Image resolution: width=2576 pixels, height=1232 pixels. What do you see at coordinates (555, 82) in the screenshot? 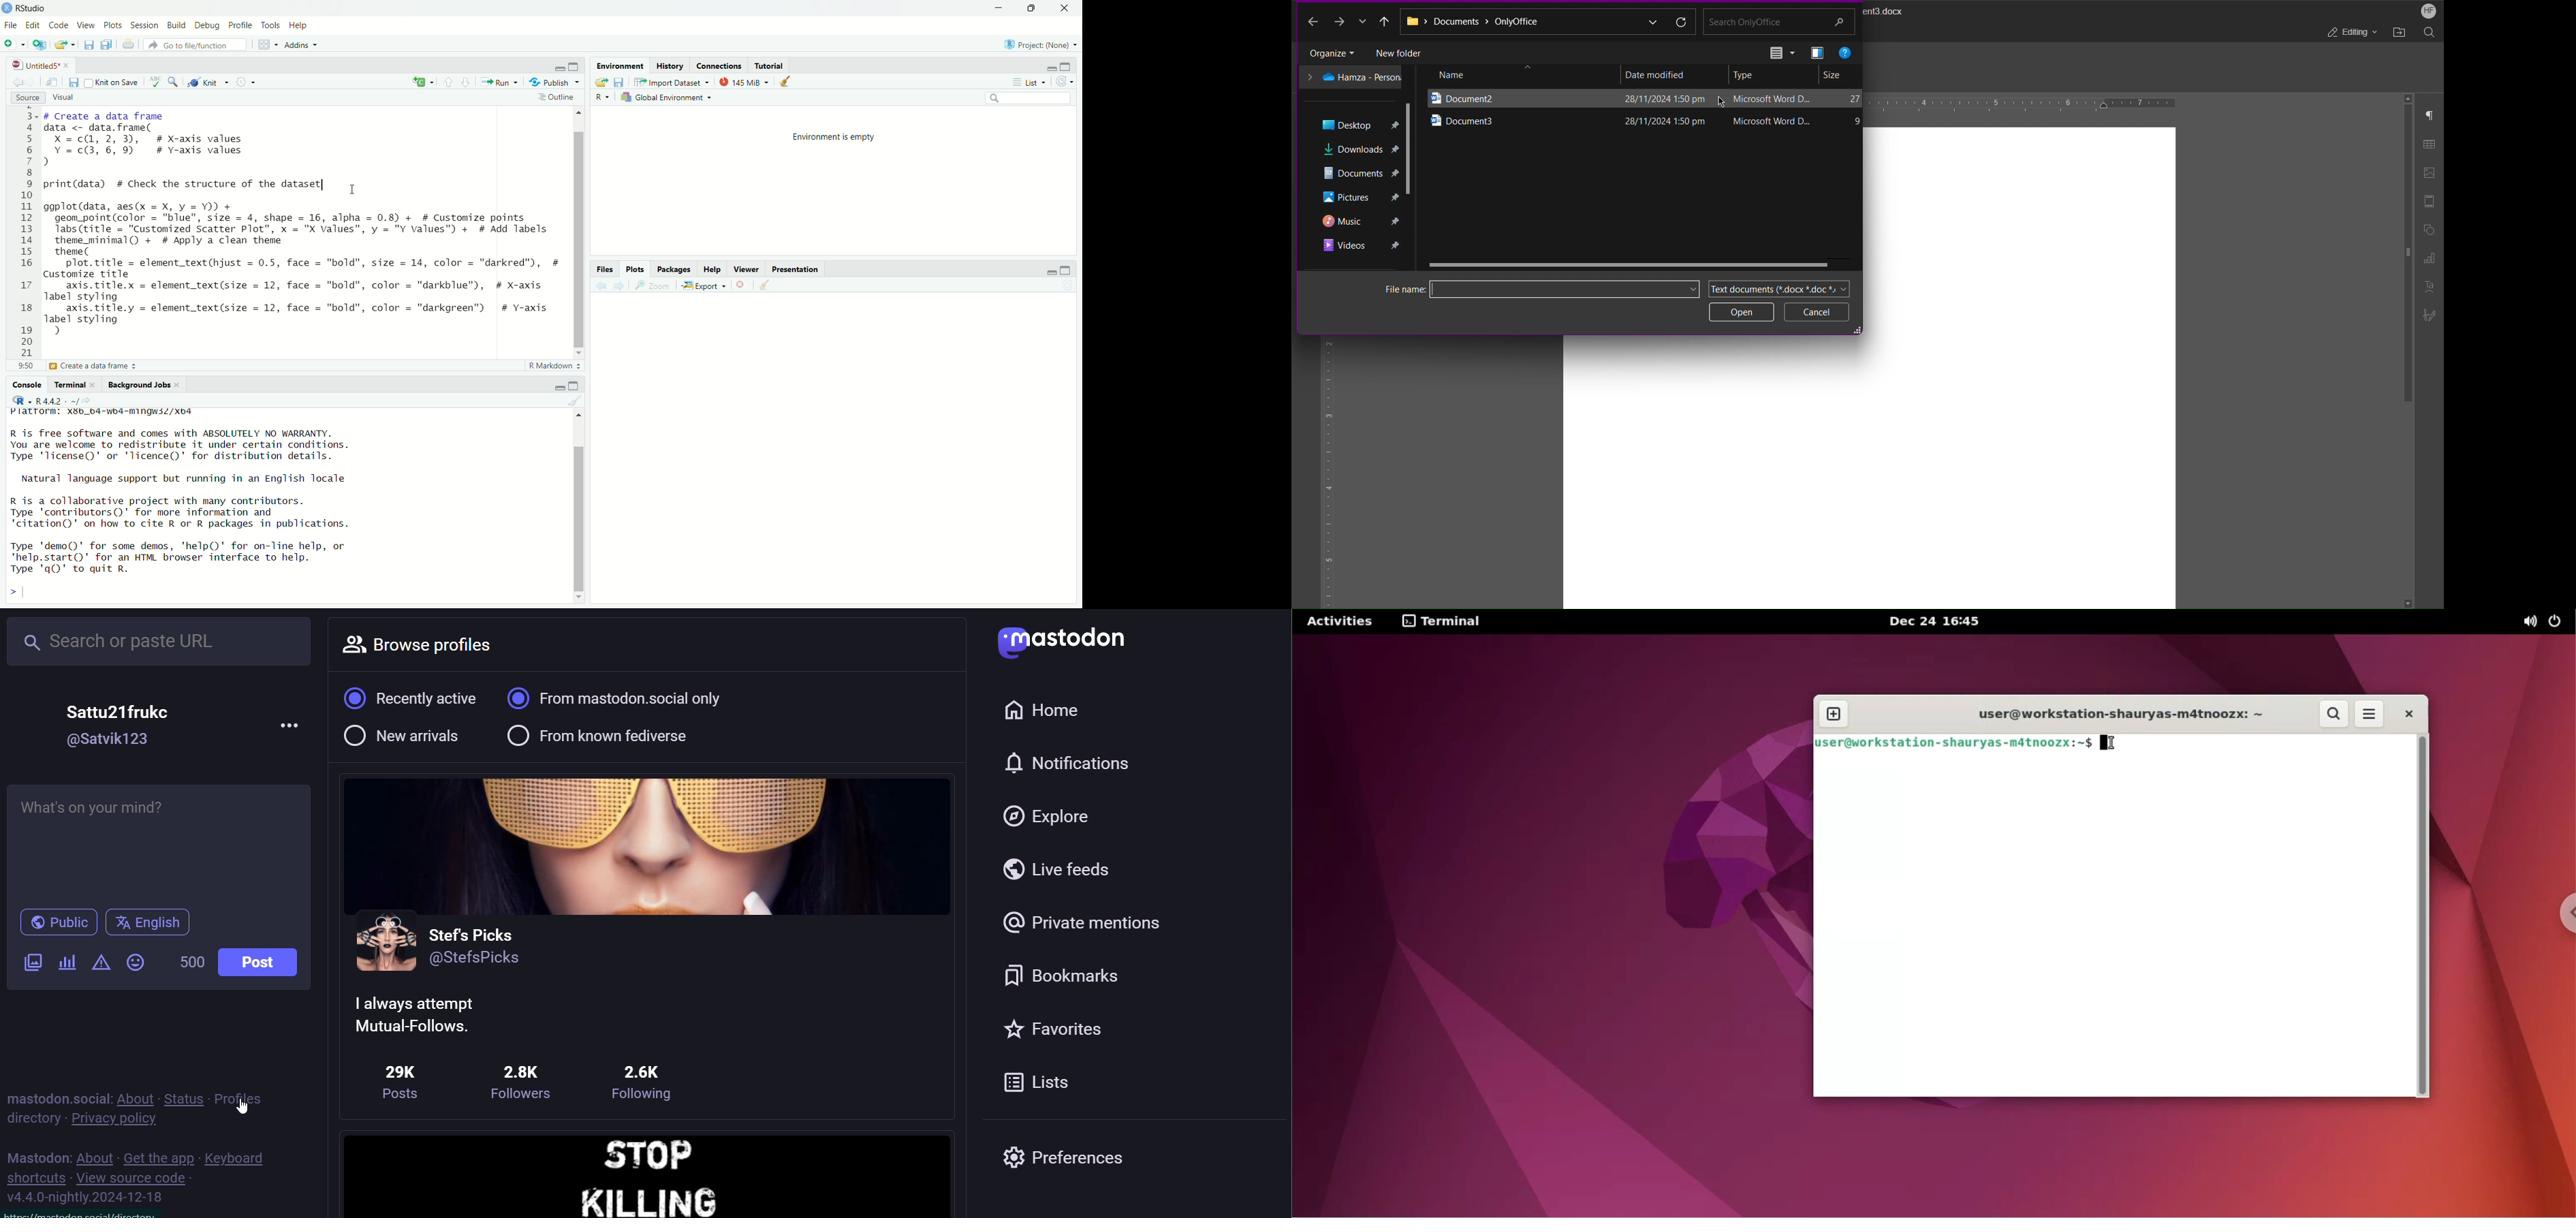
I see `Publish` at bounding box center [555, 82].